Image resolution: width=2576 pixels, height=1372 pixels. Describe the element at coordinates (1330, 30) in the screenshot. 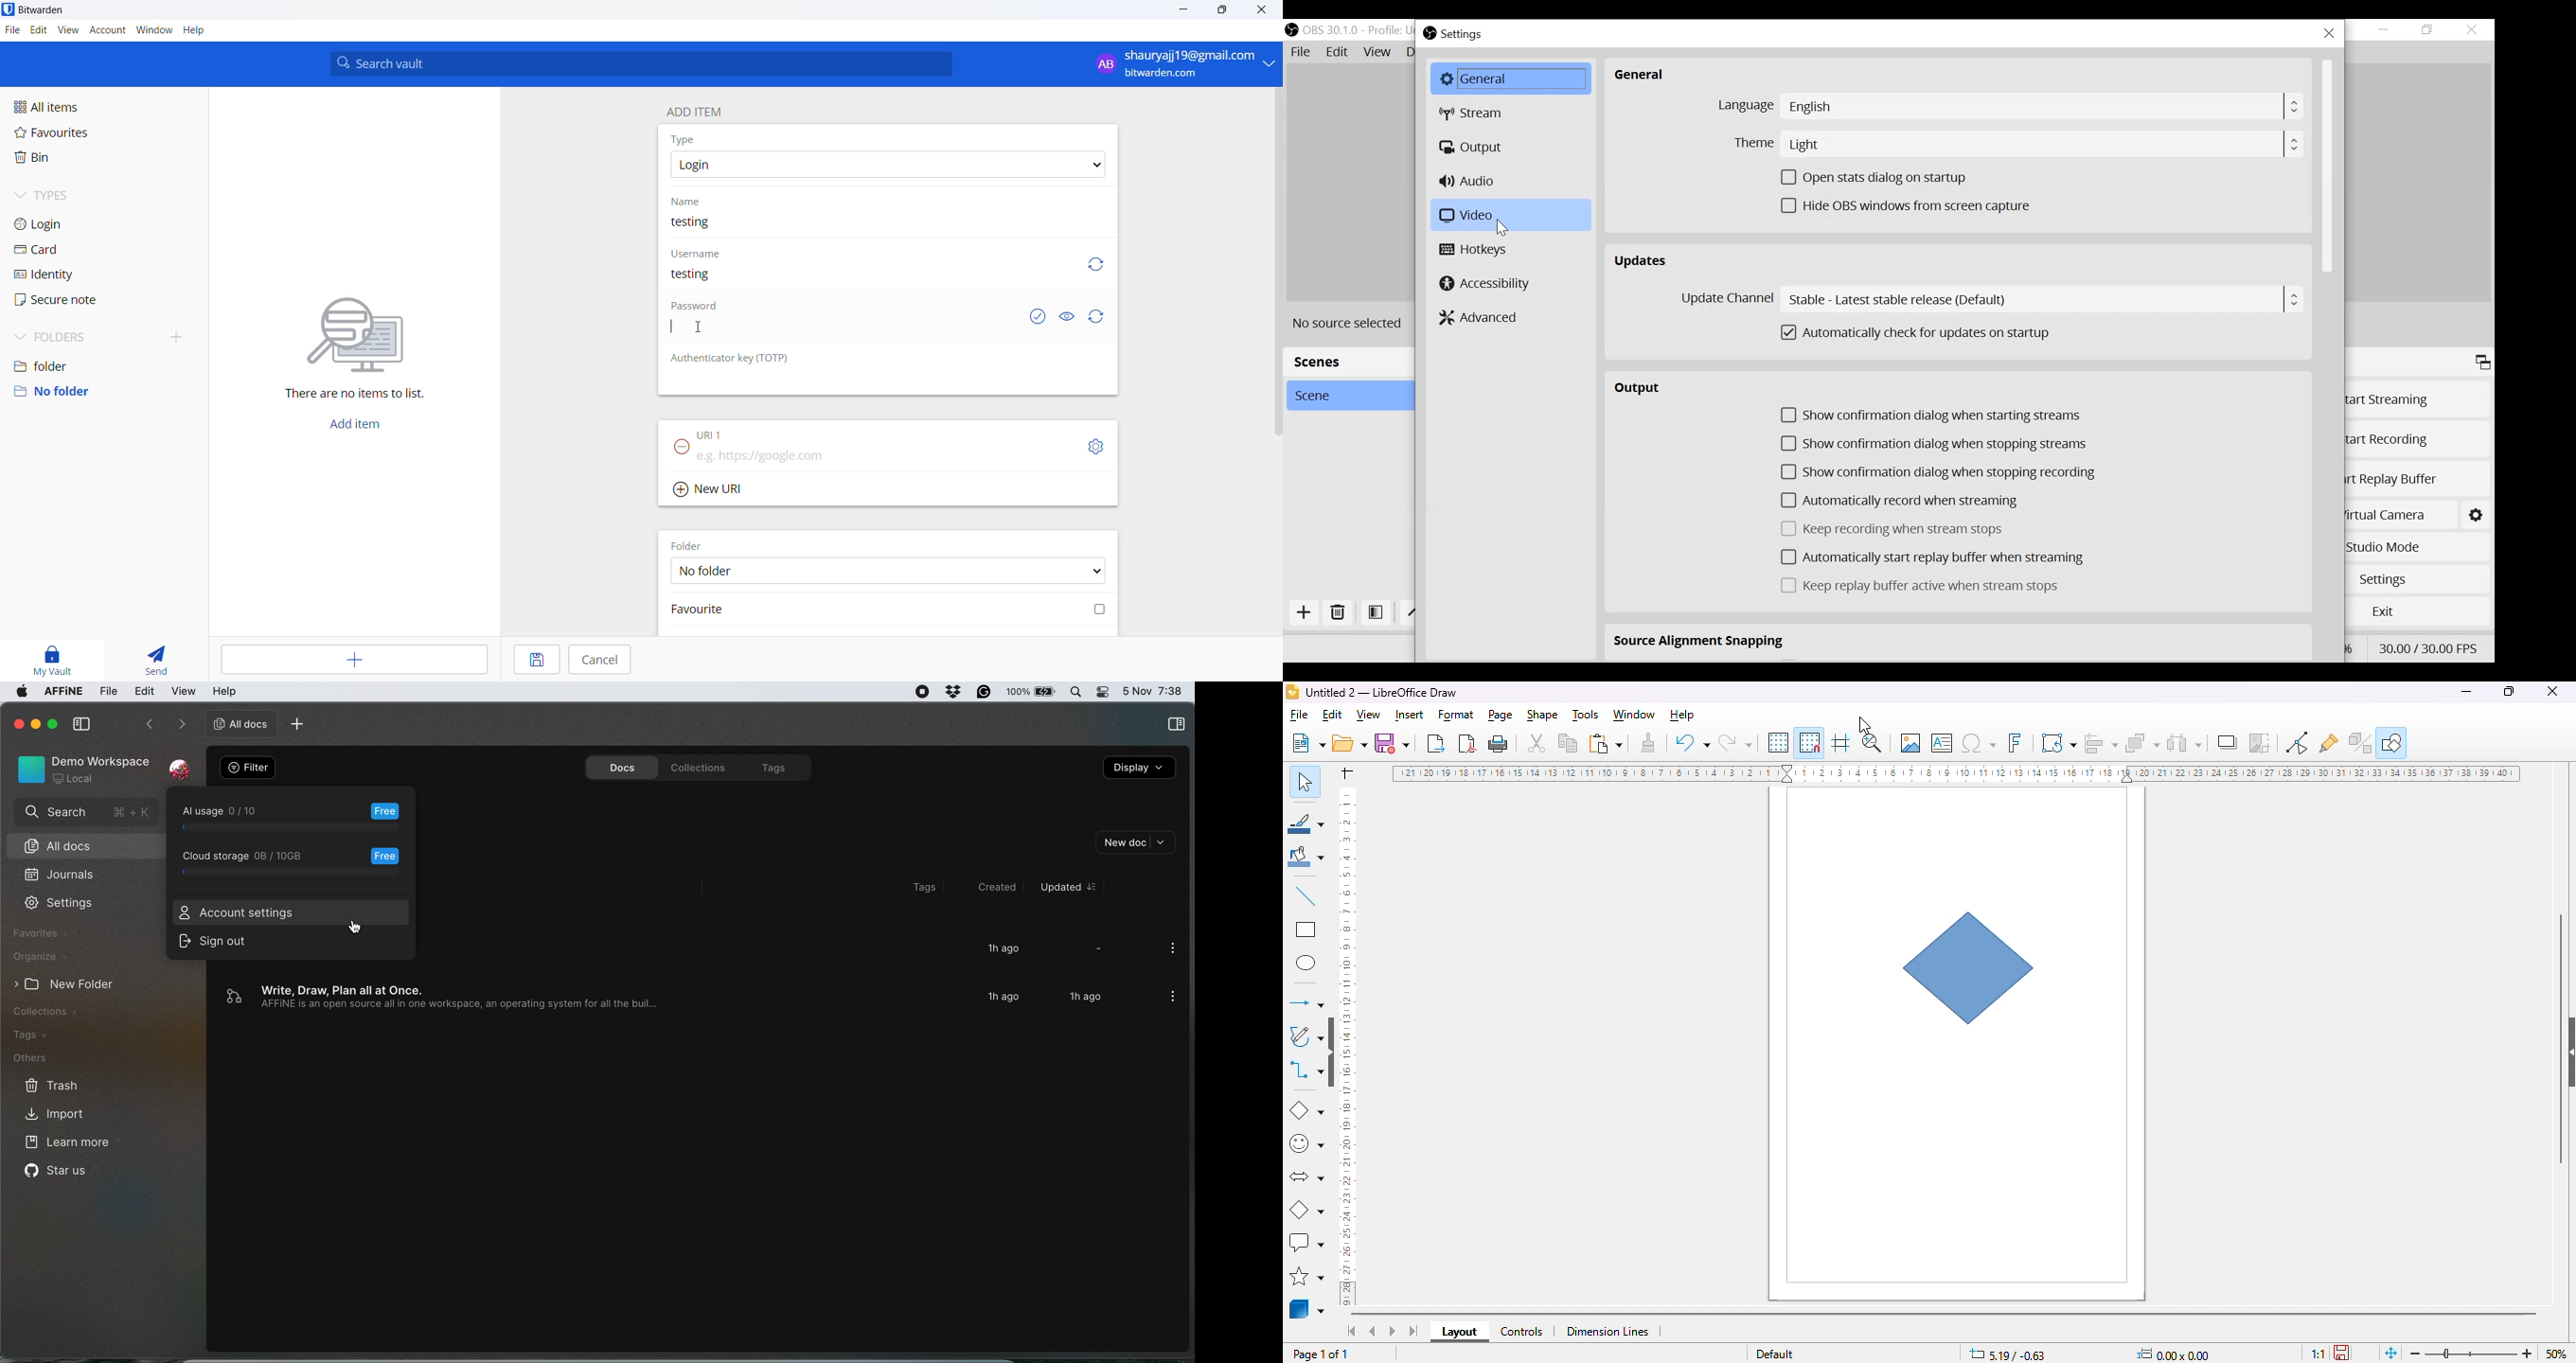

I see `OBS 30.1.0` at that location.